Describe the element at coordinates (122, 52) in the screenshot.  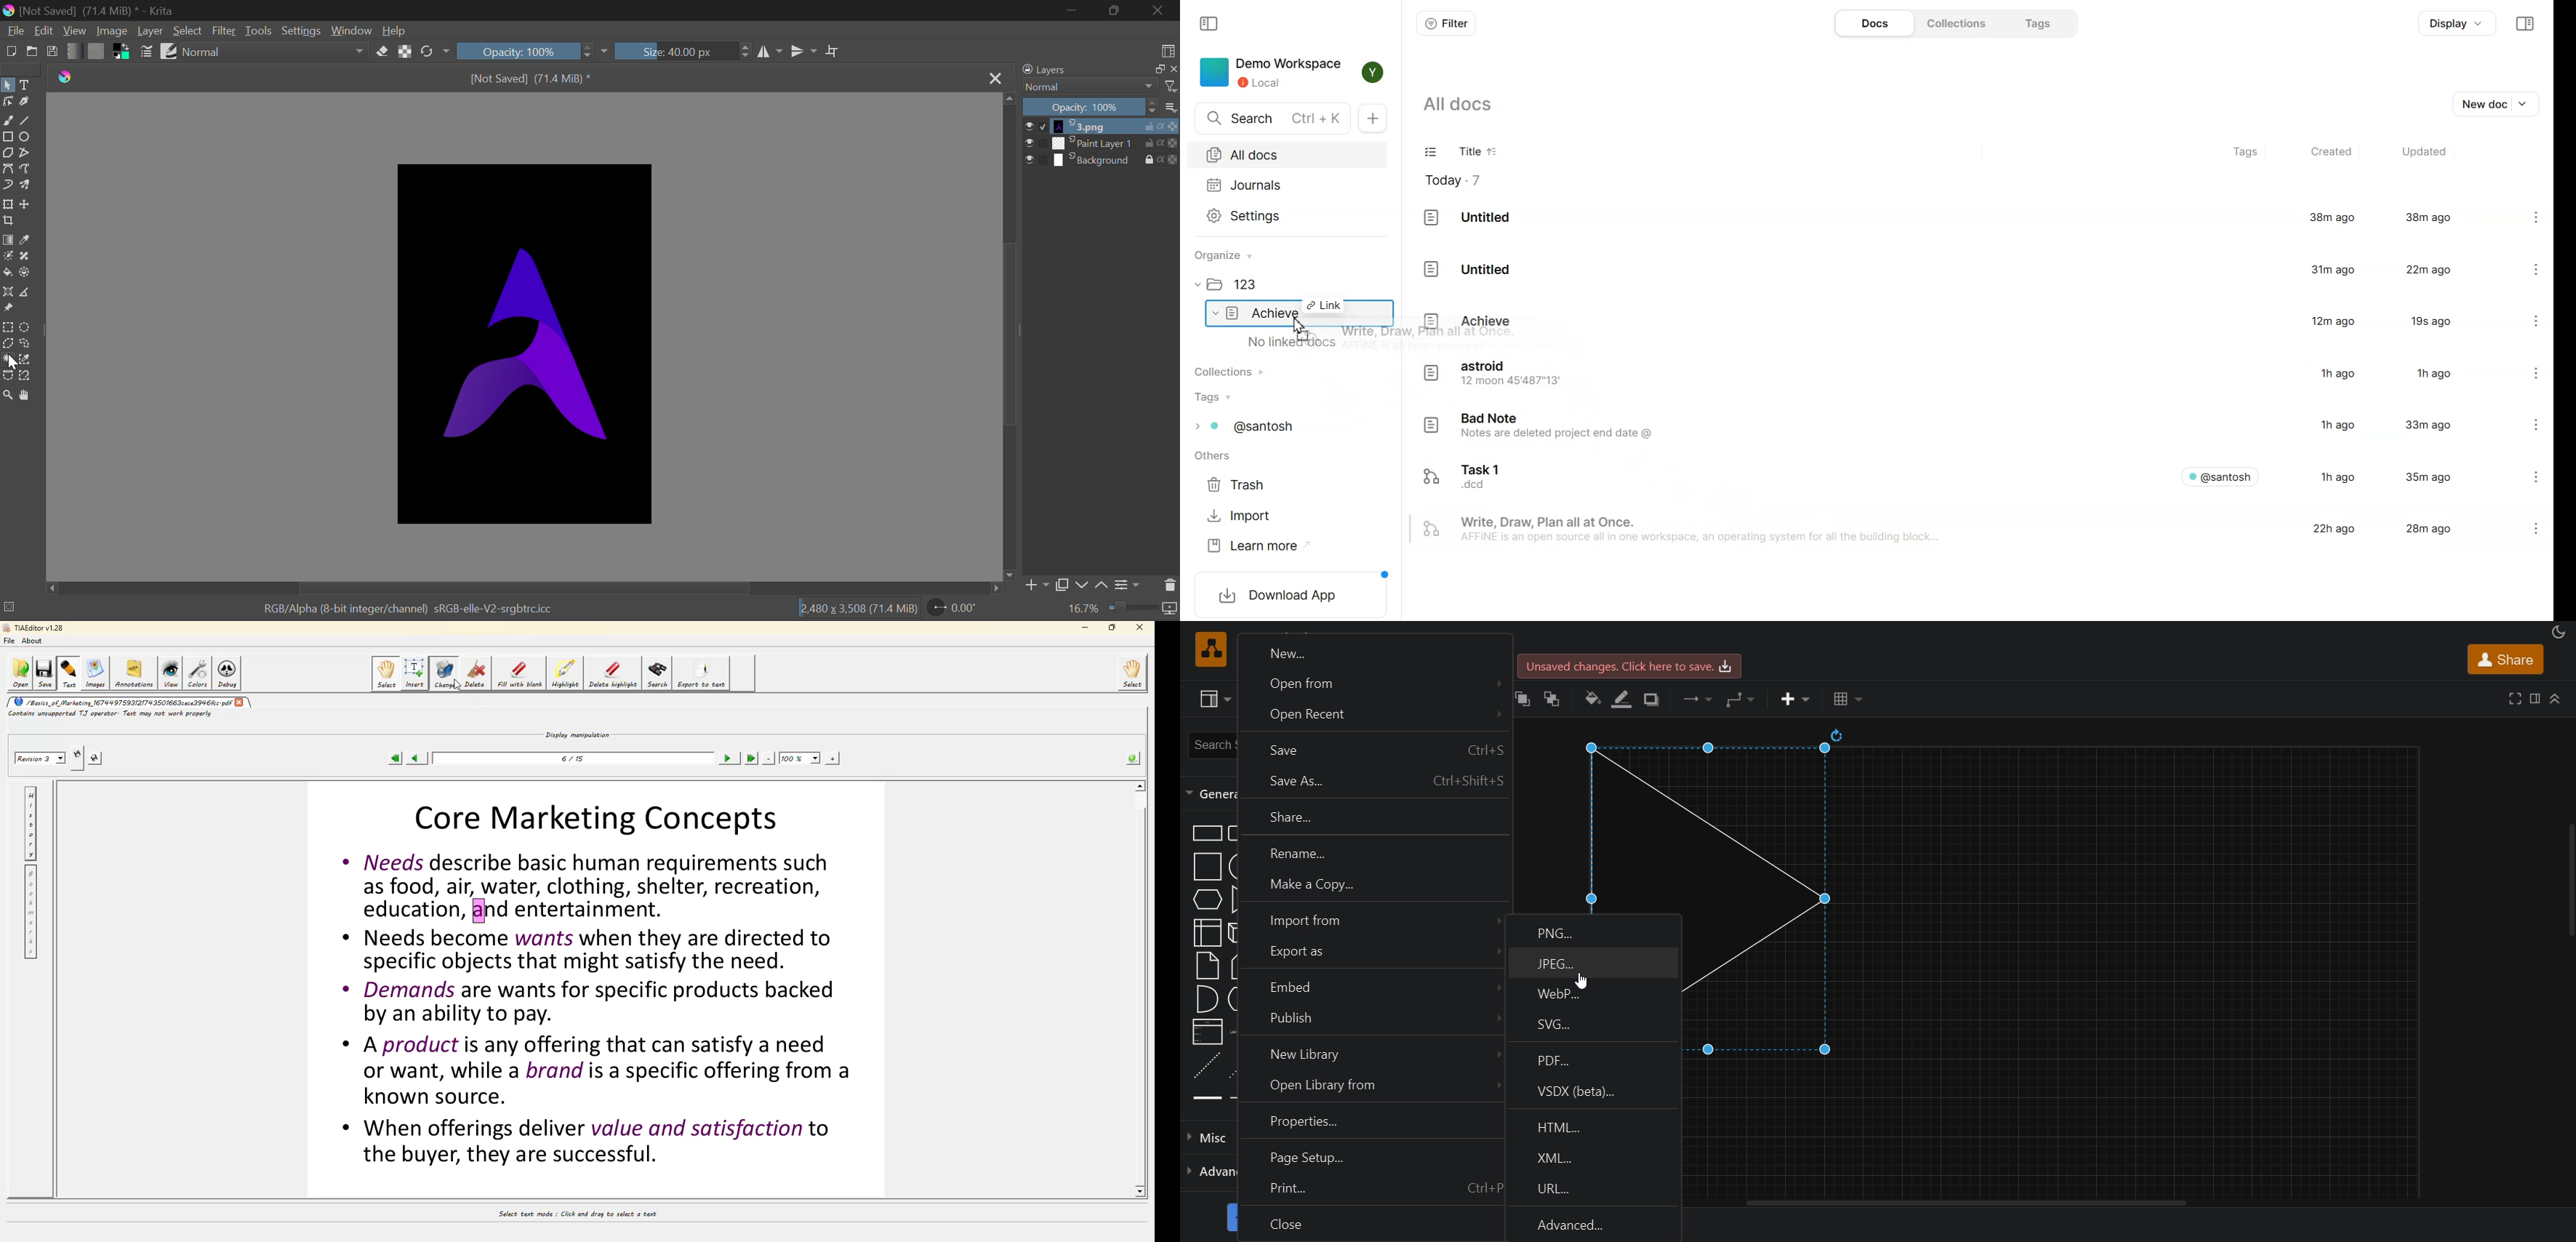
I see `Colors in use` at that location.